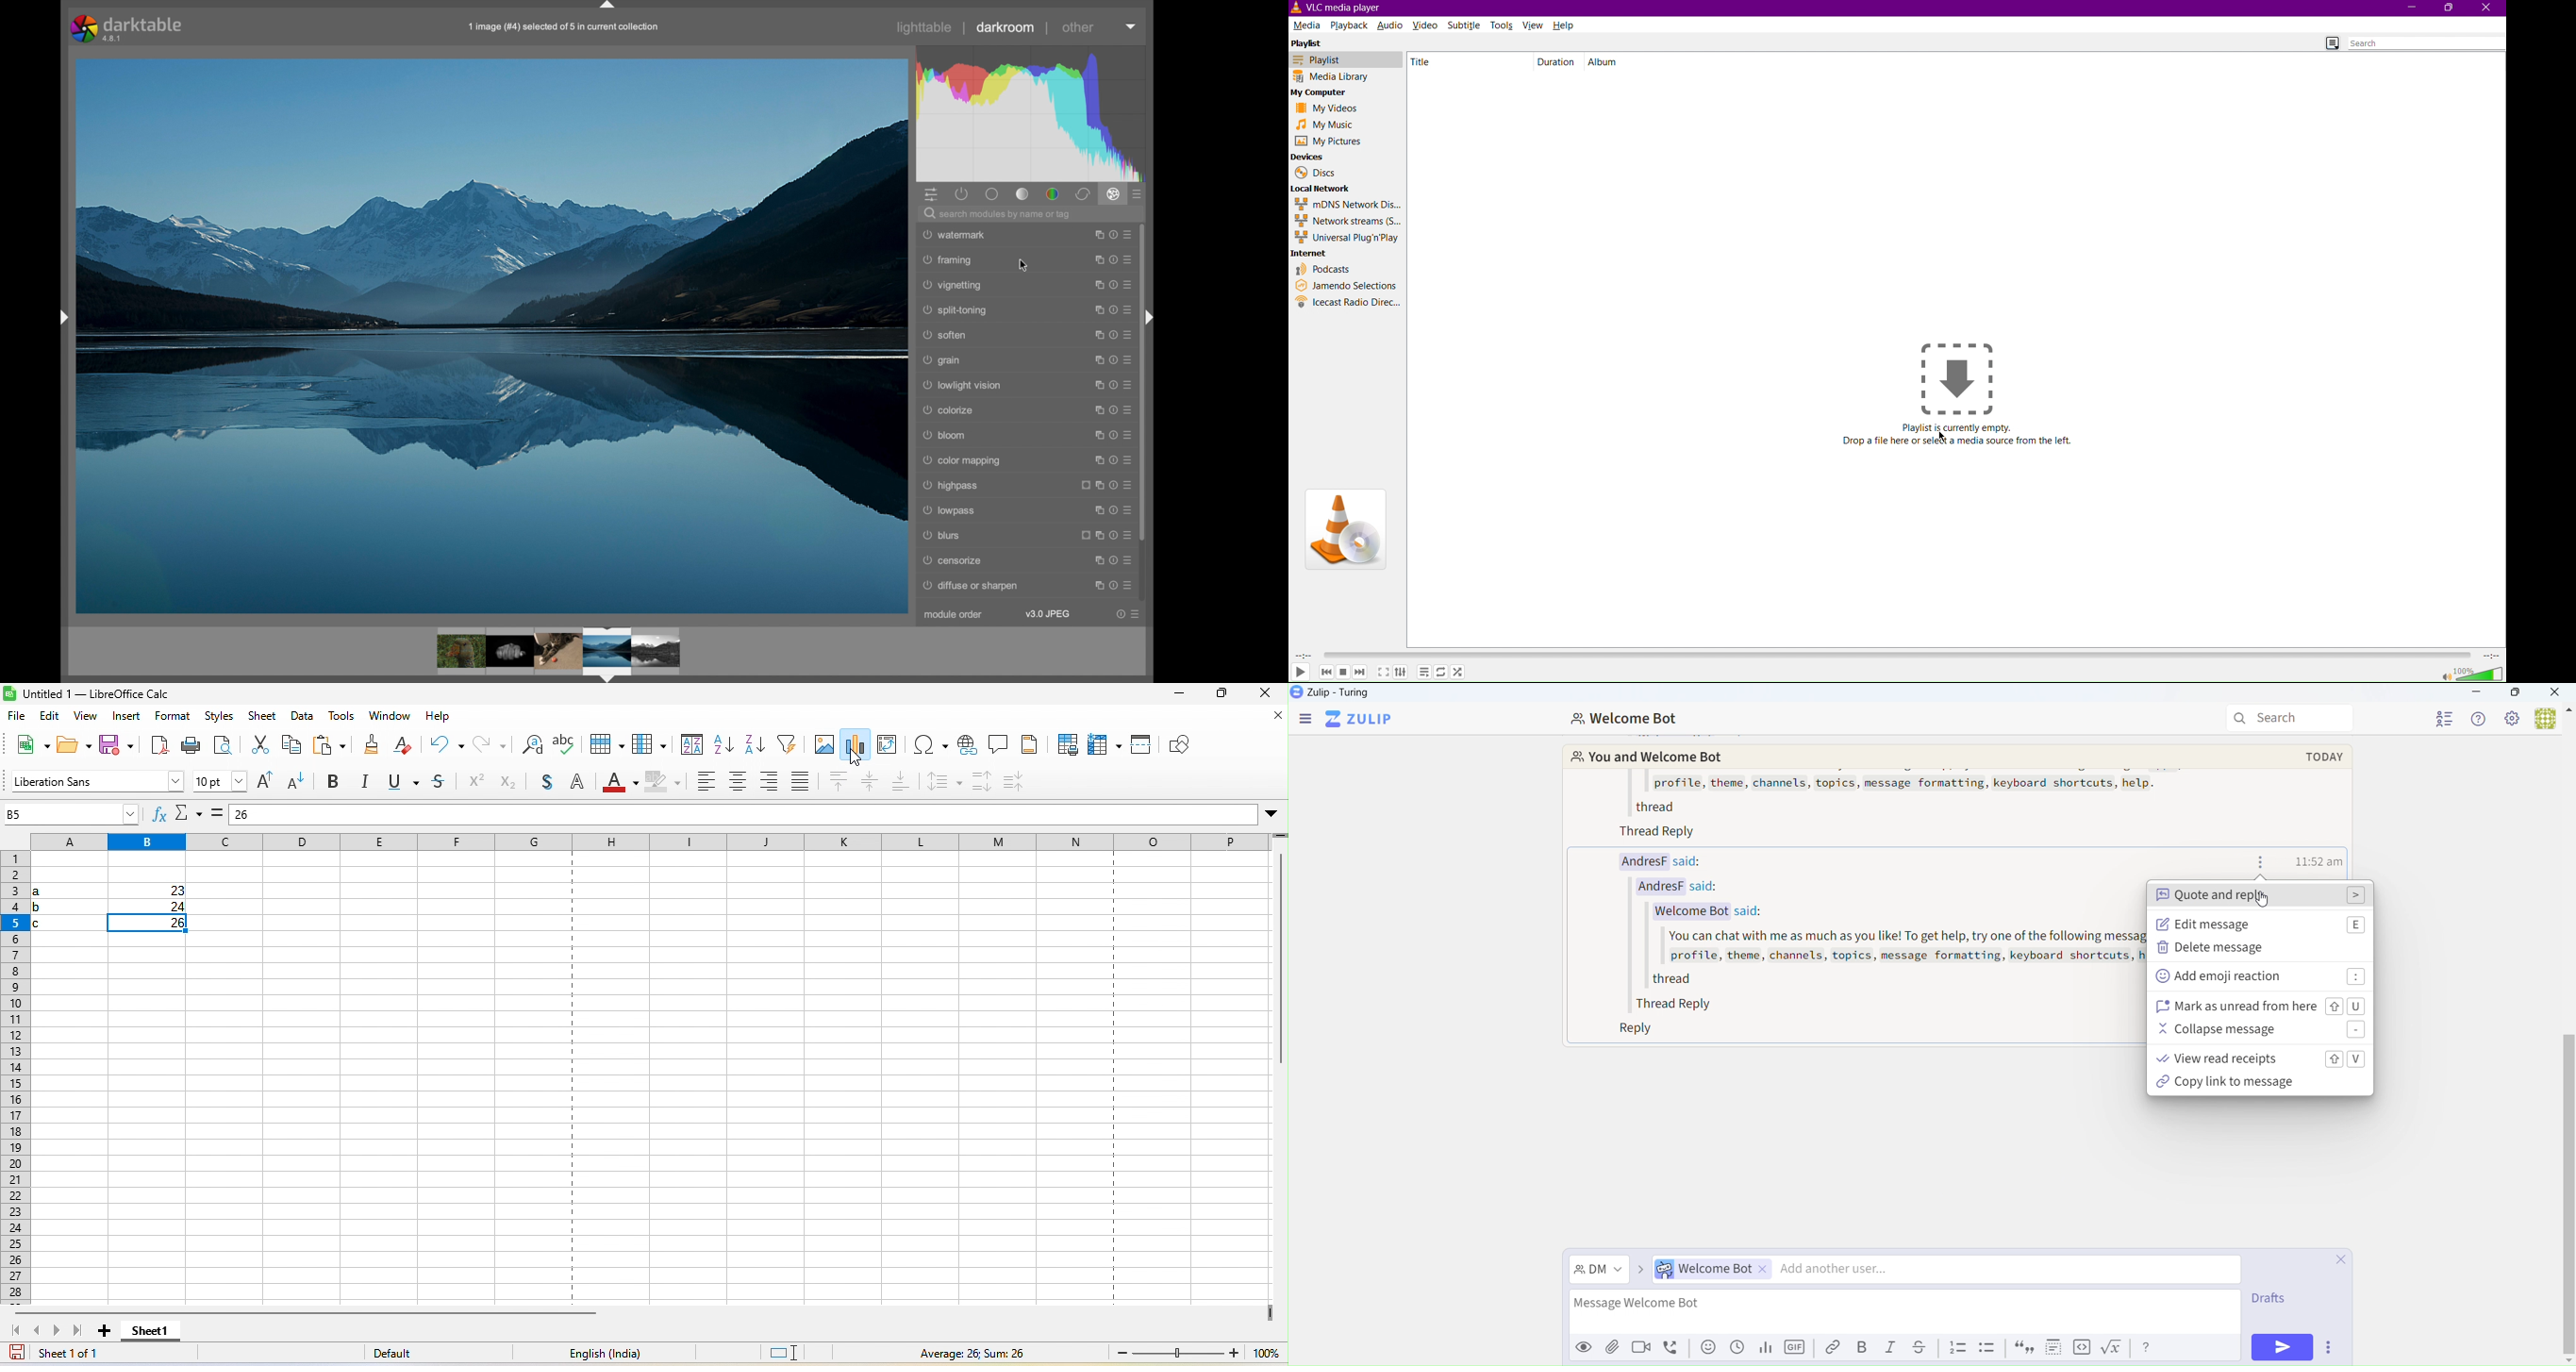  Describe the element at coordinates (477, 784) in the screenshot. I see `superscript` at that location.